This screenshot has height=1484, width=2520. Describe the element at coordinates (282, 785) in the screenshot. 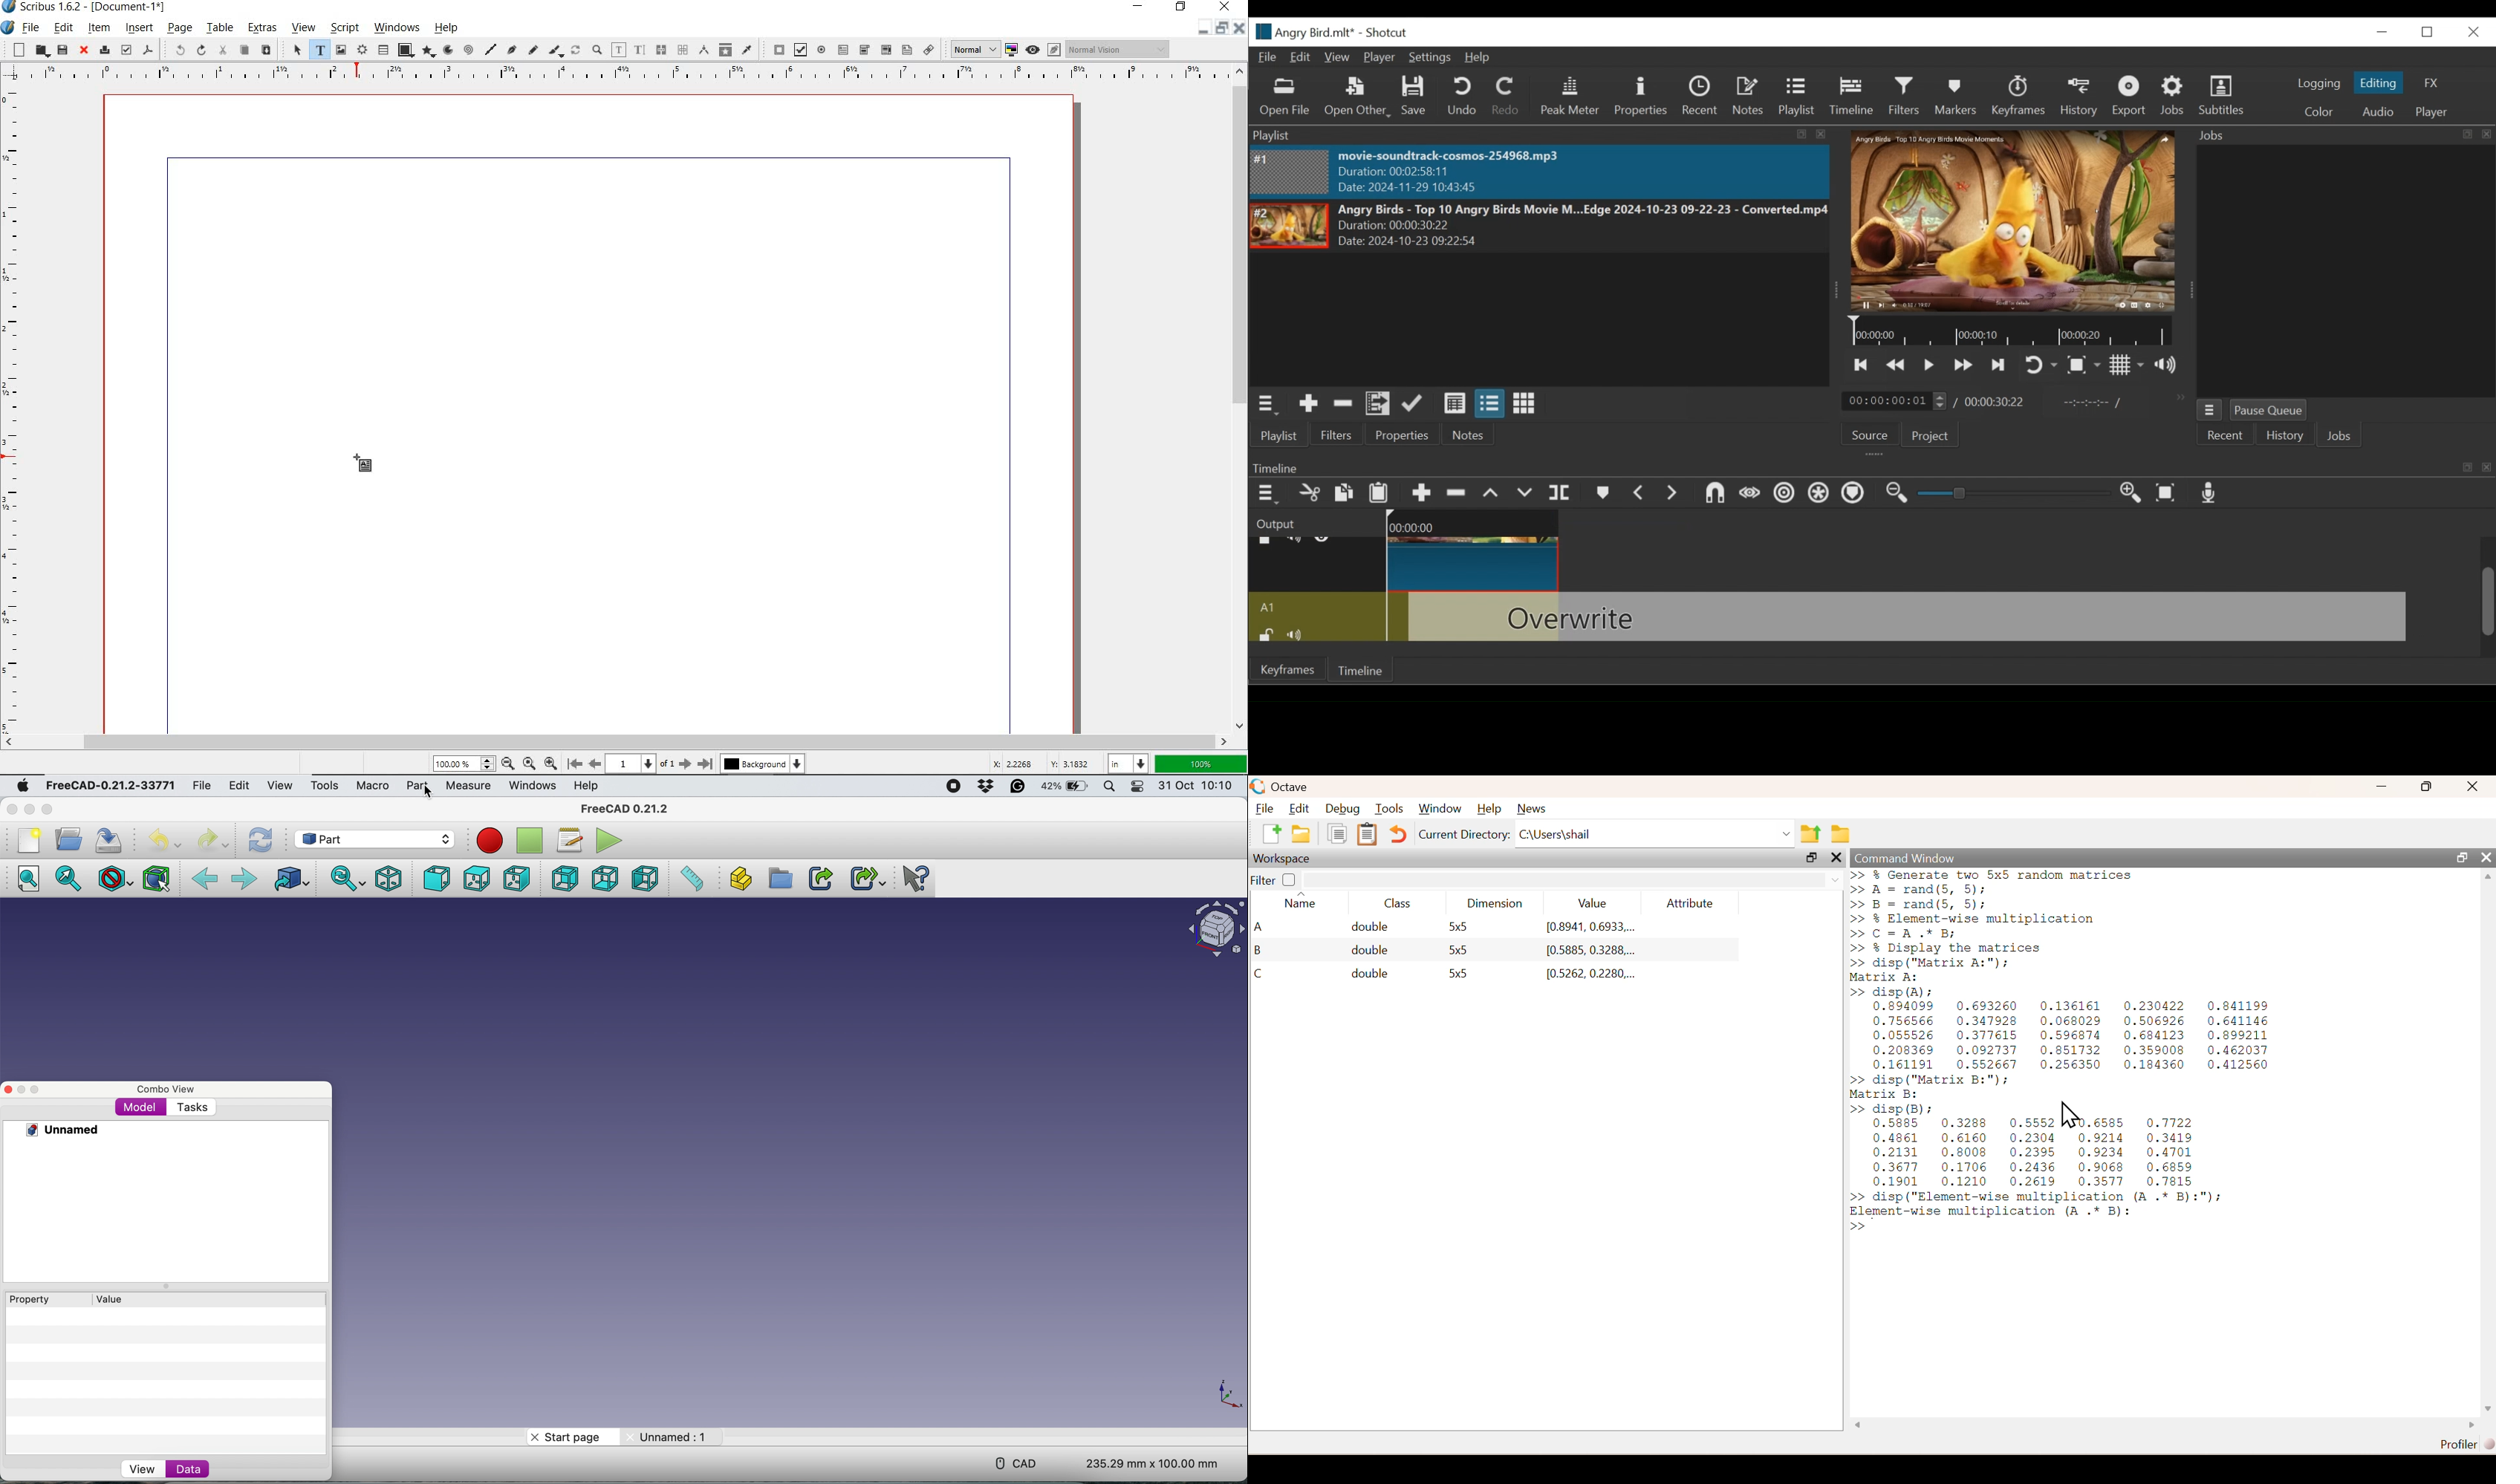

I see `View` at that location.